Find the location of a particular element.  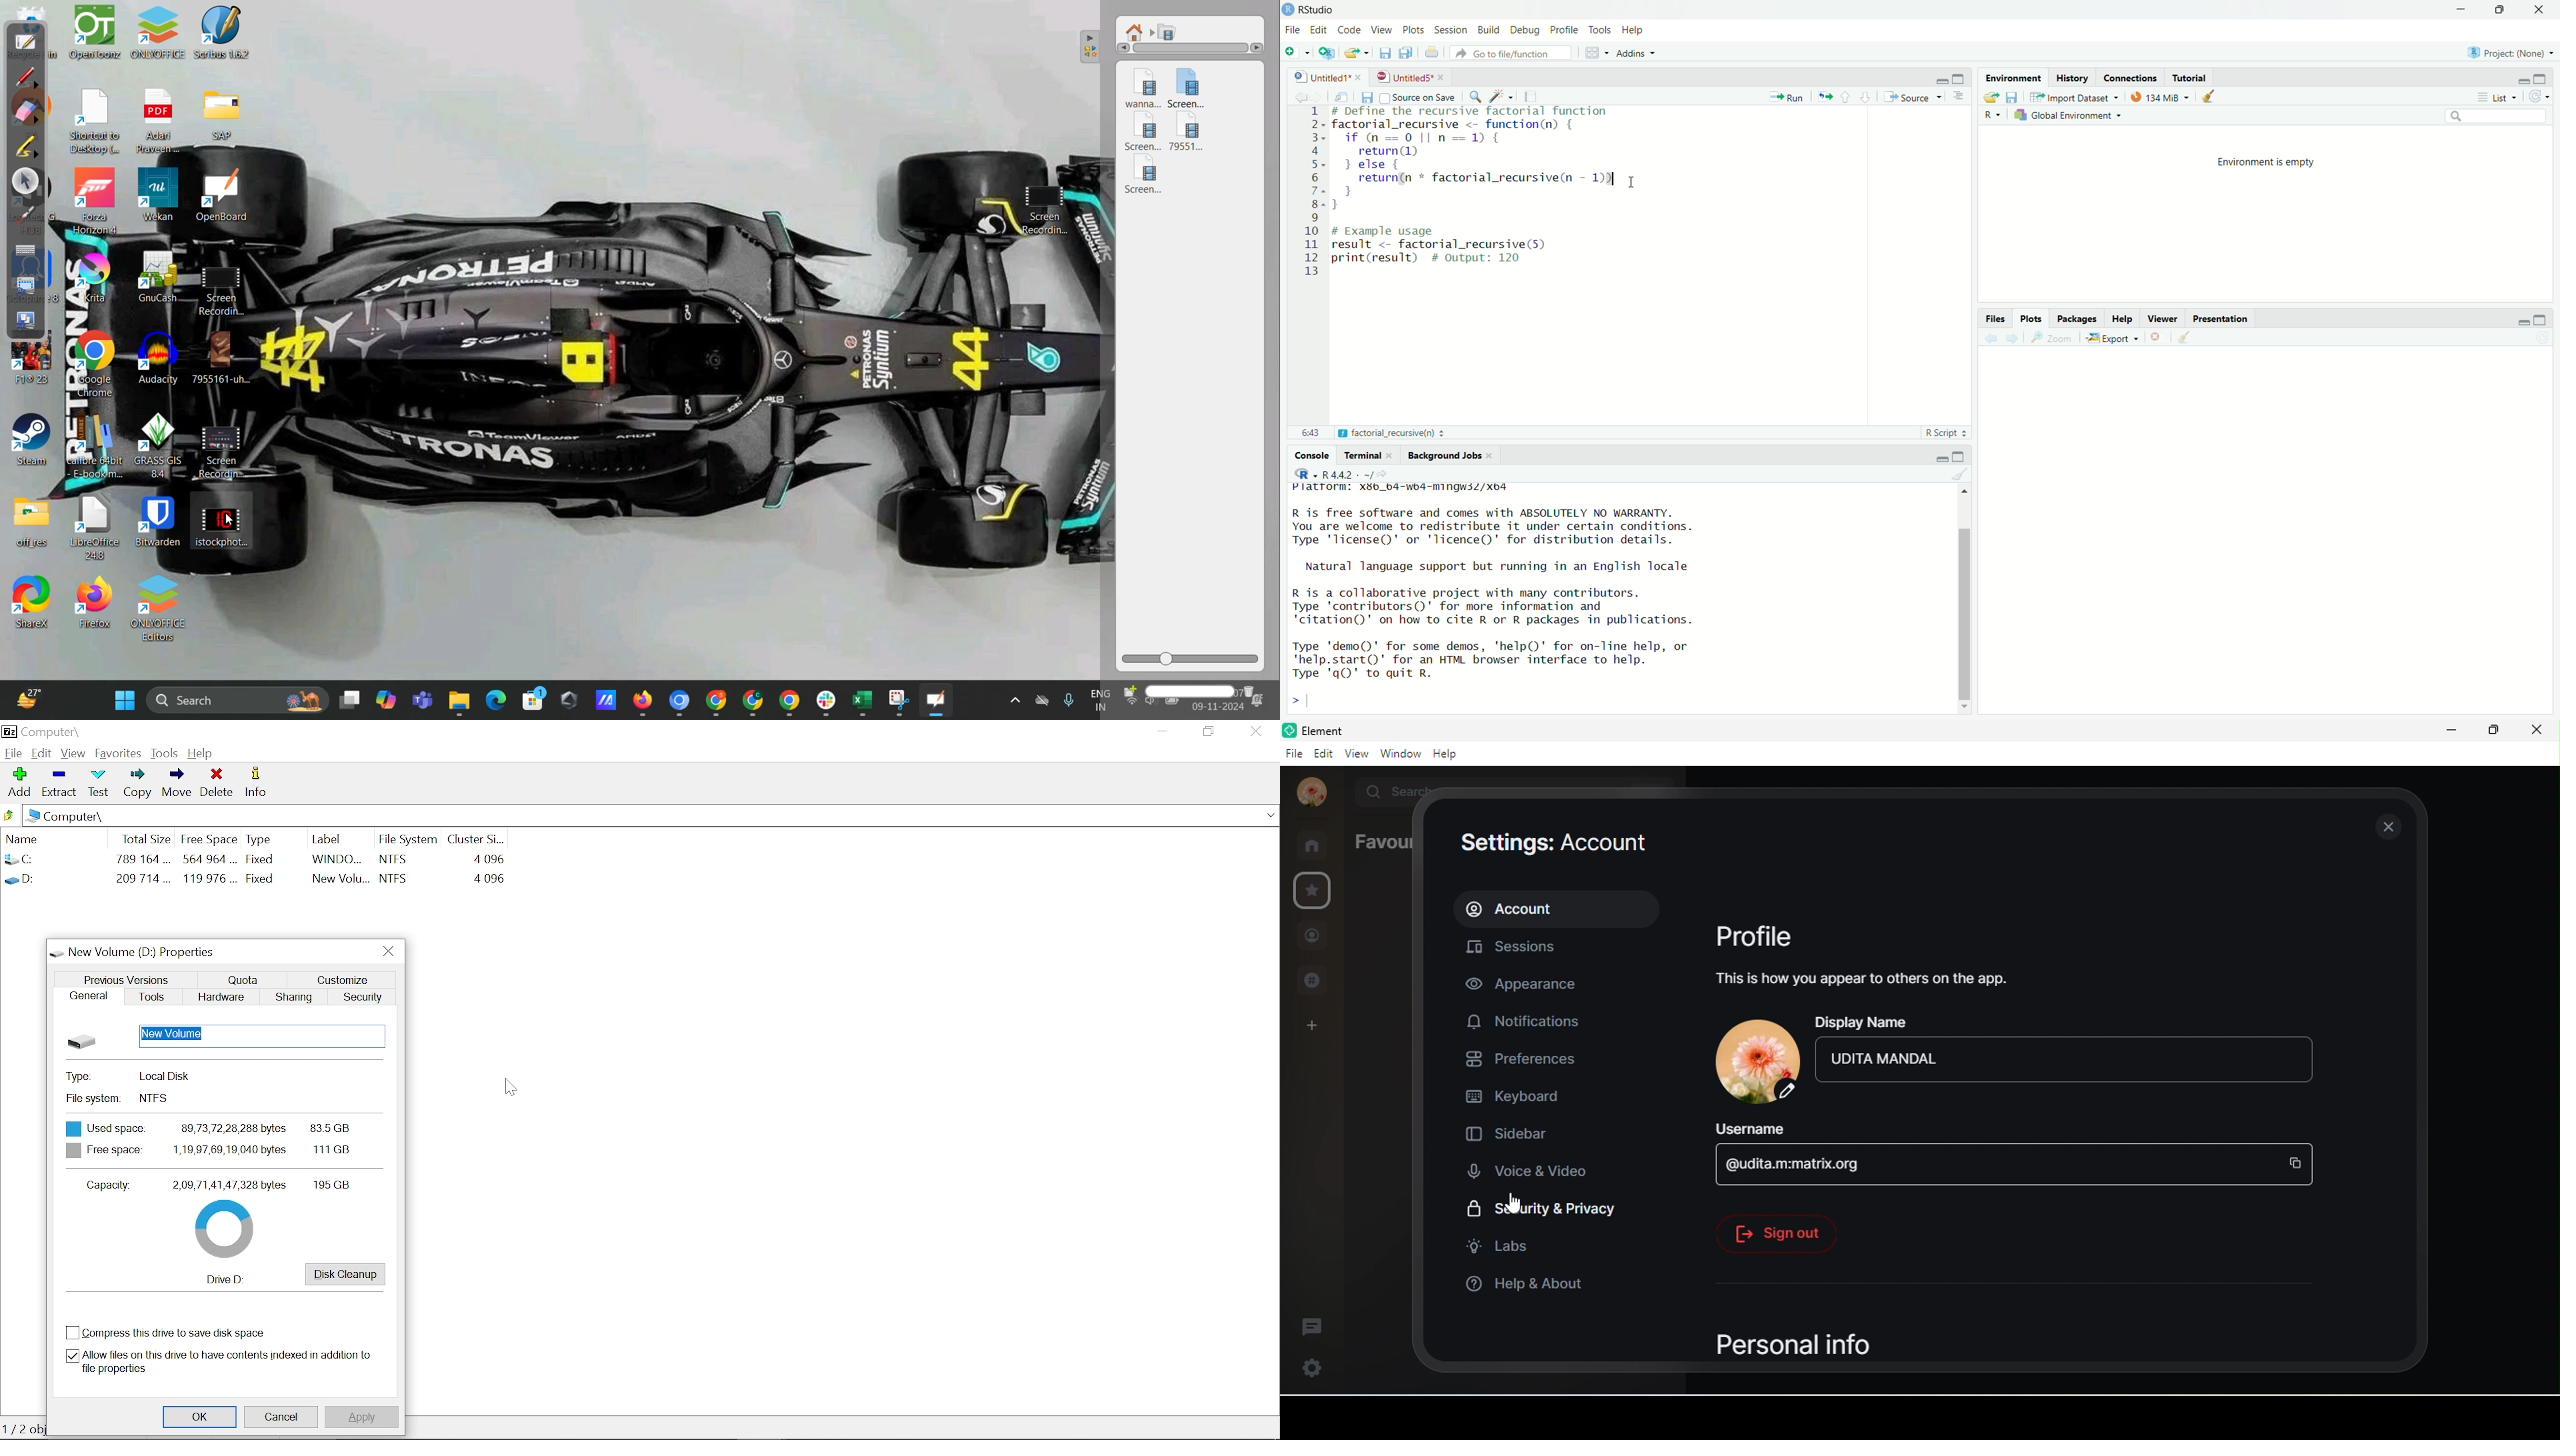

cursor movement is located at coordinates (1510, 1203).